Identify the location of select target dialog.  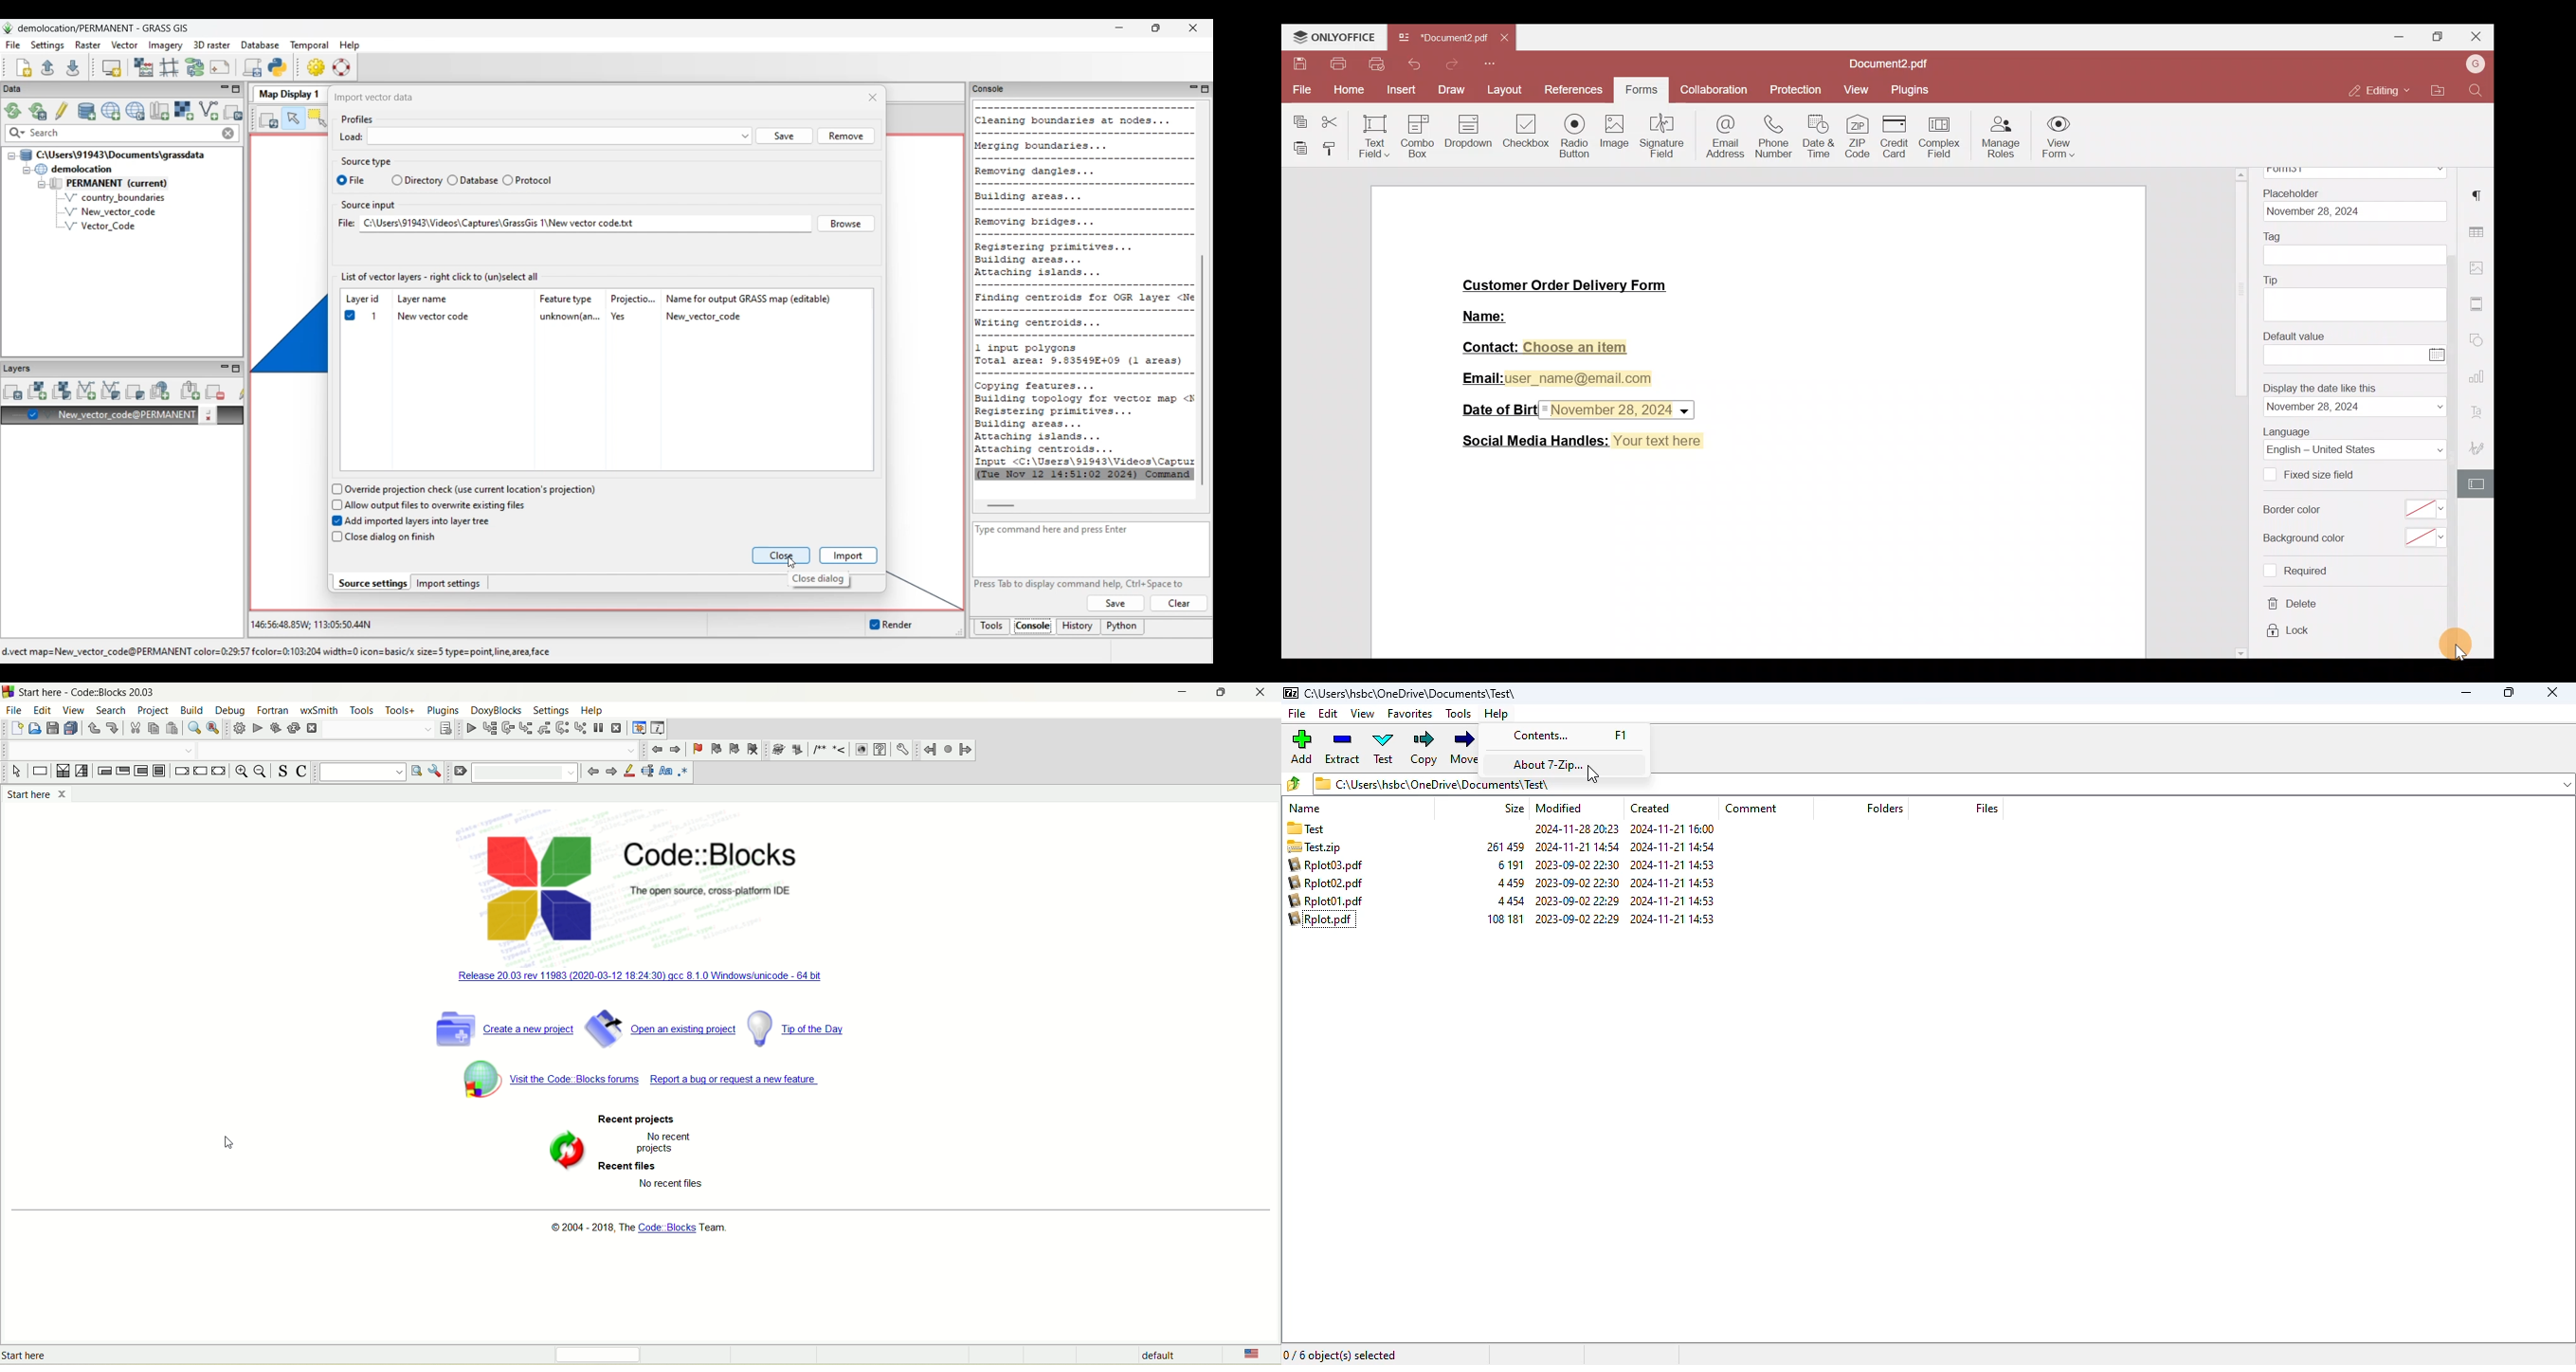
(445, 728).